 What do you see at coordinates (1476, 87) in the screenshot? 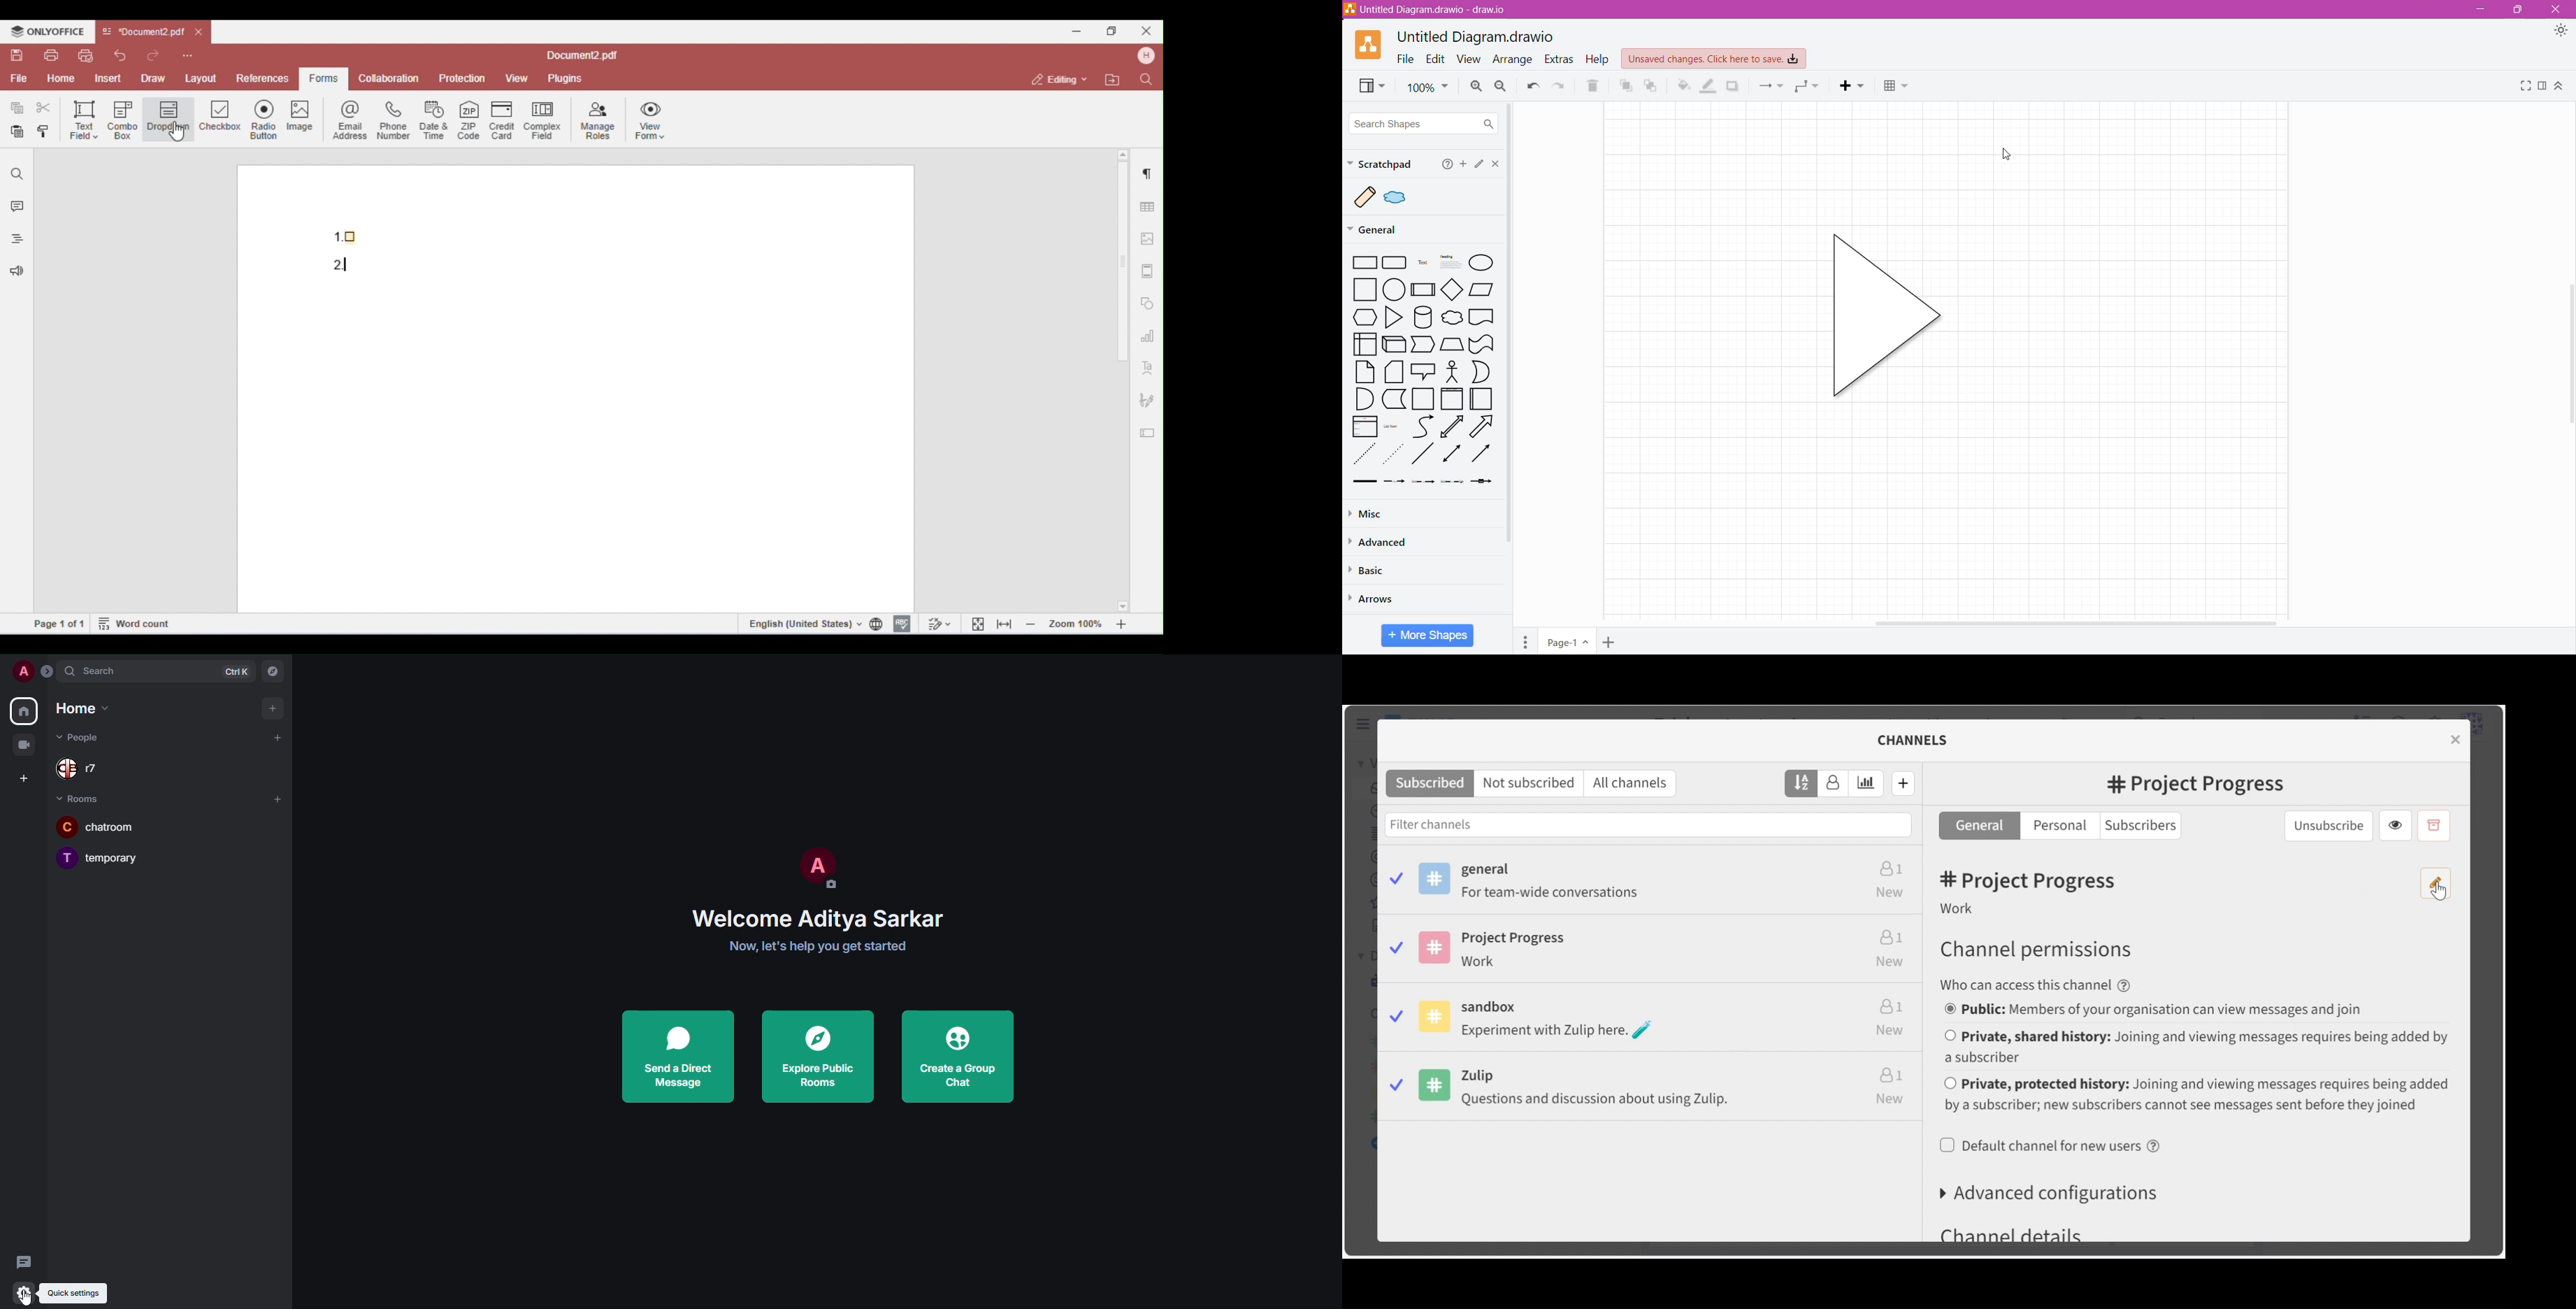
I see `Zoom In` at bounding box center [1476, 87].